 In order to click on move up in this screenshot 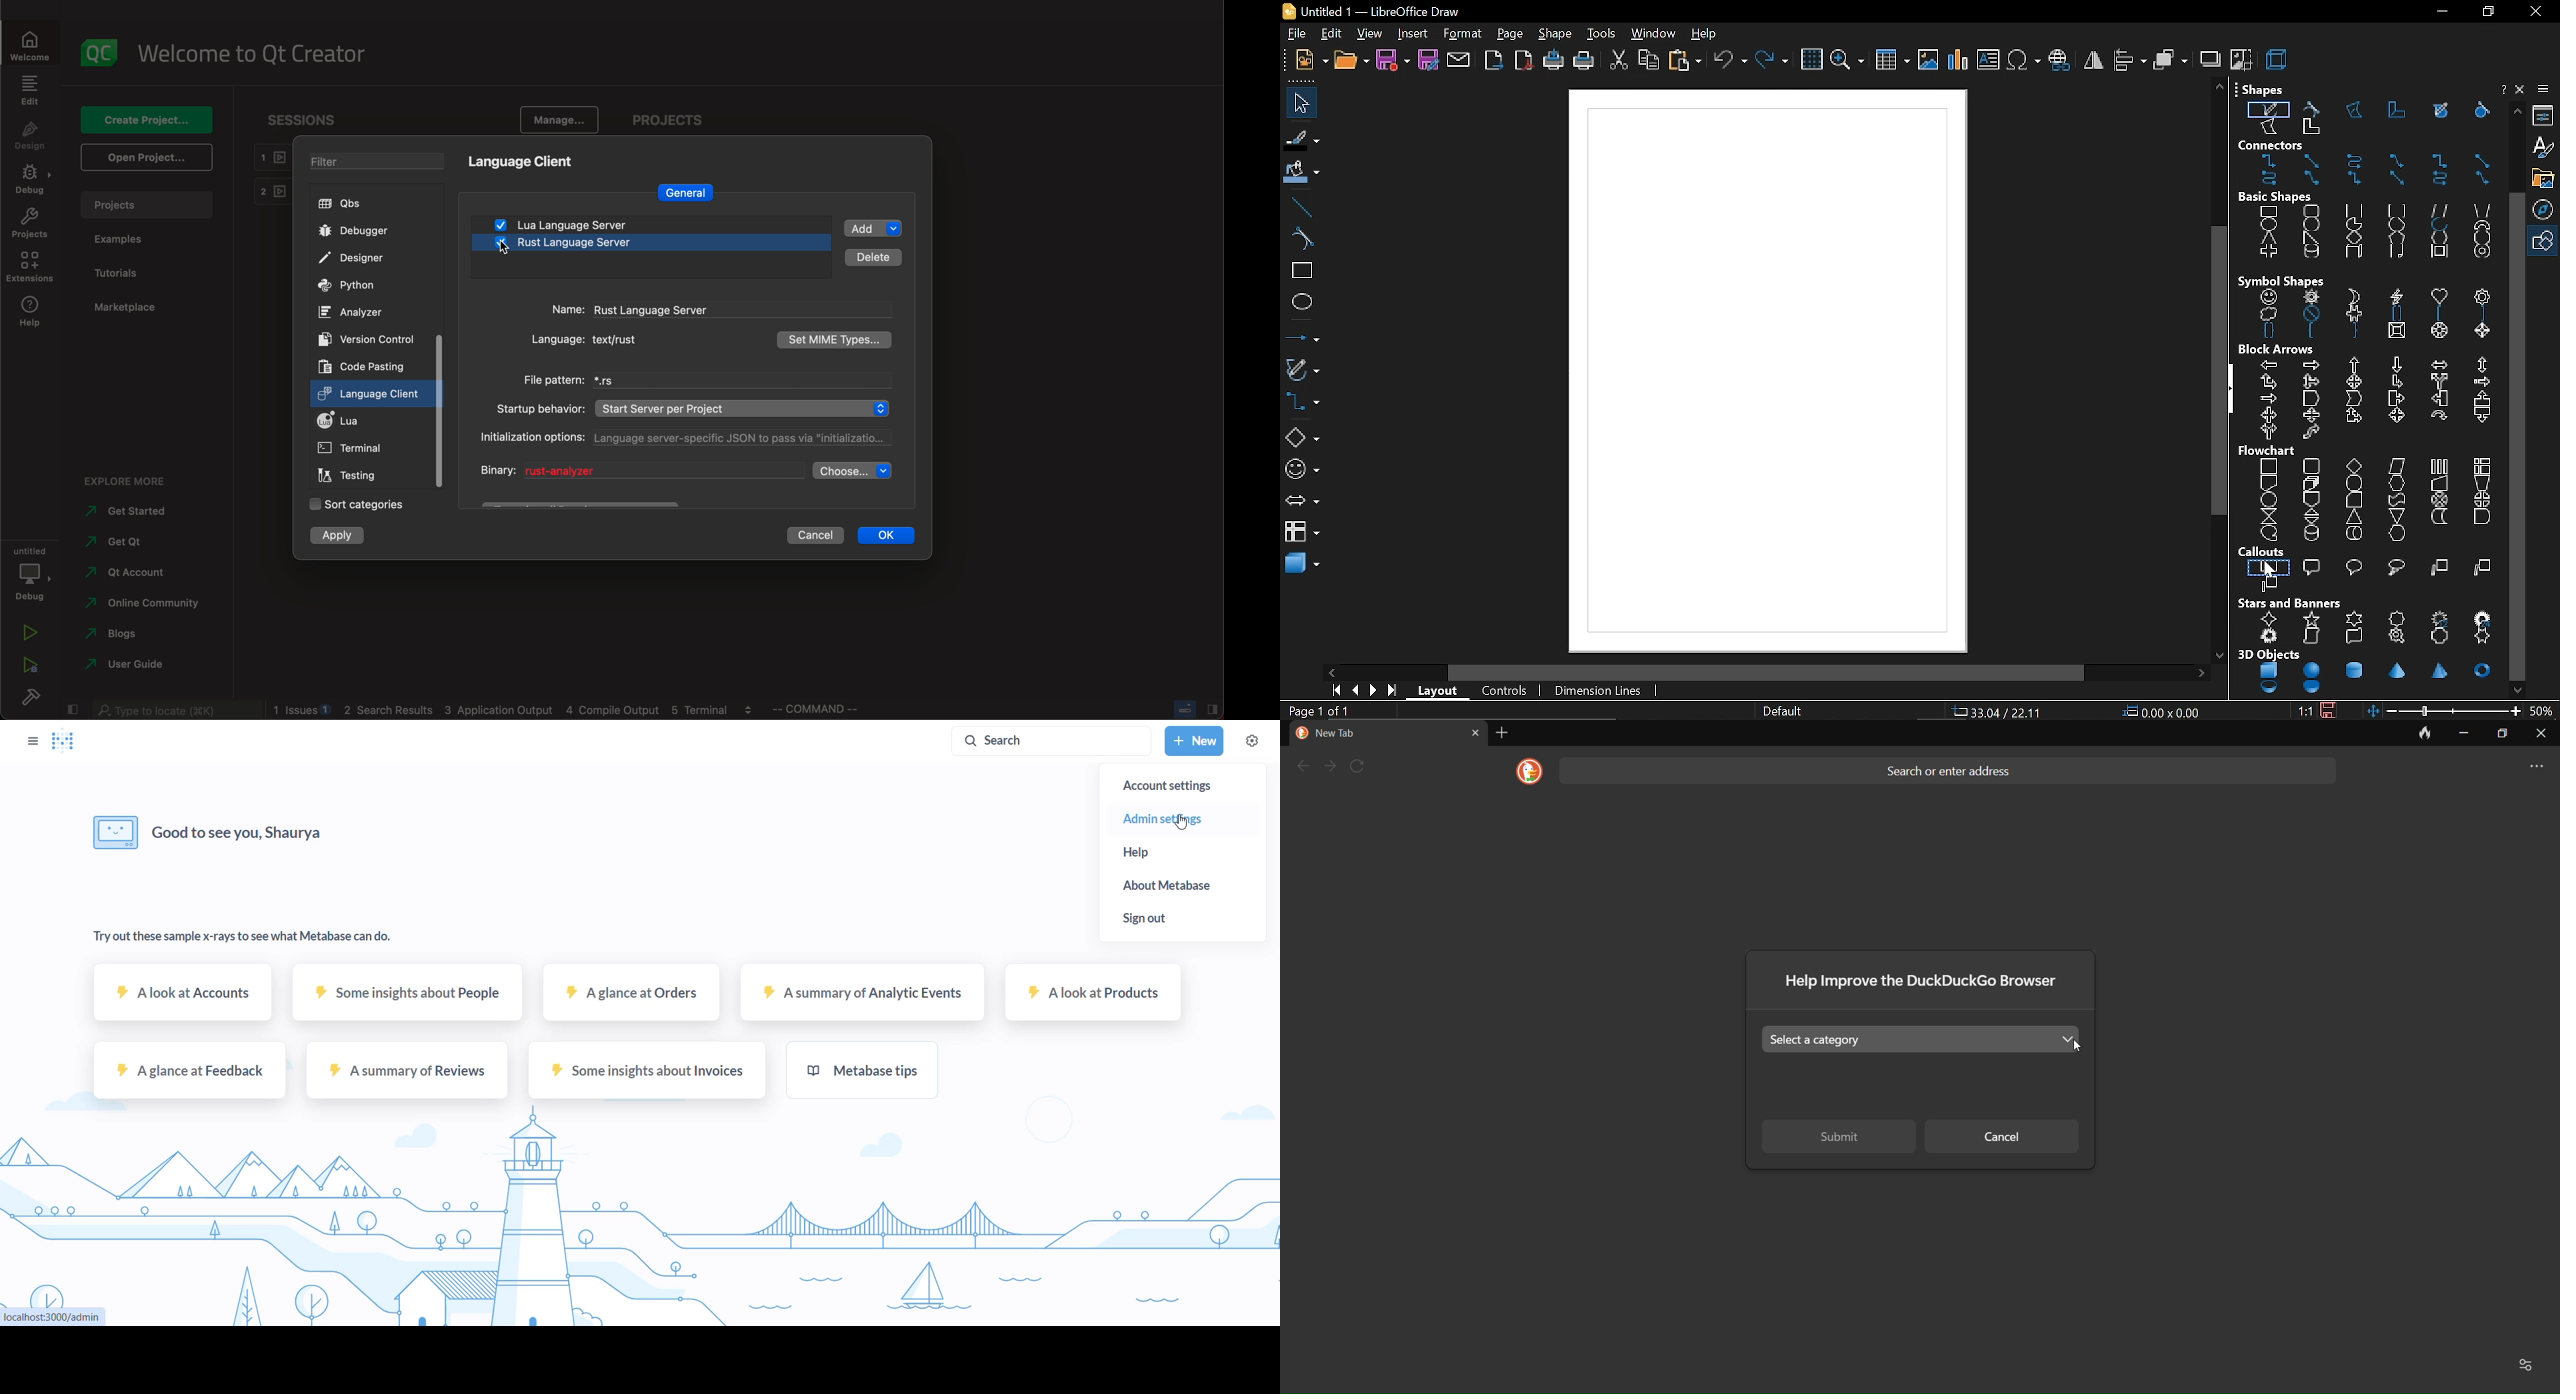, I will do `click(2517, 111)`.